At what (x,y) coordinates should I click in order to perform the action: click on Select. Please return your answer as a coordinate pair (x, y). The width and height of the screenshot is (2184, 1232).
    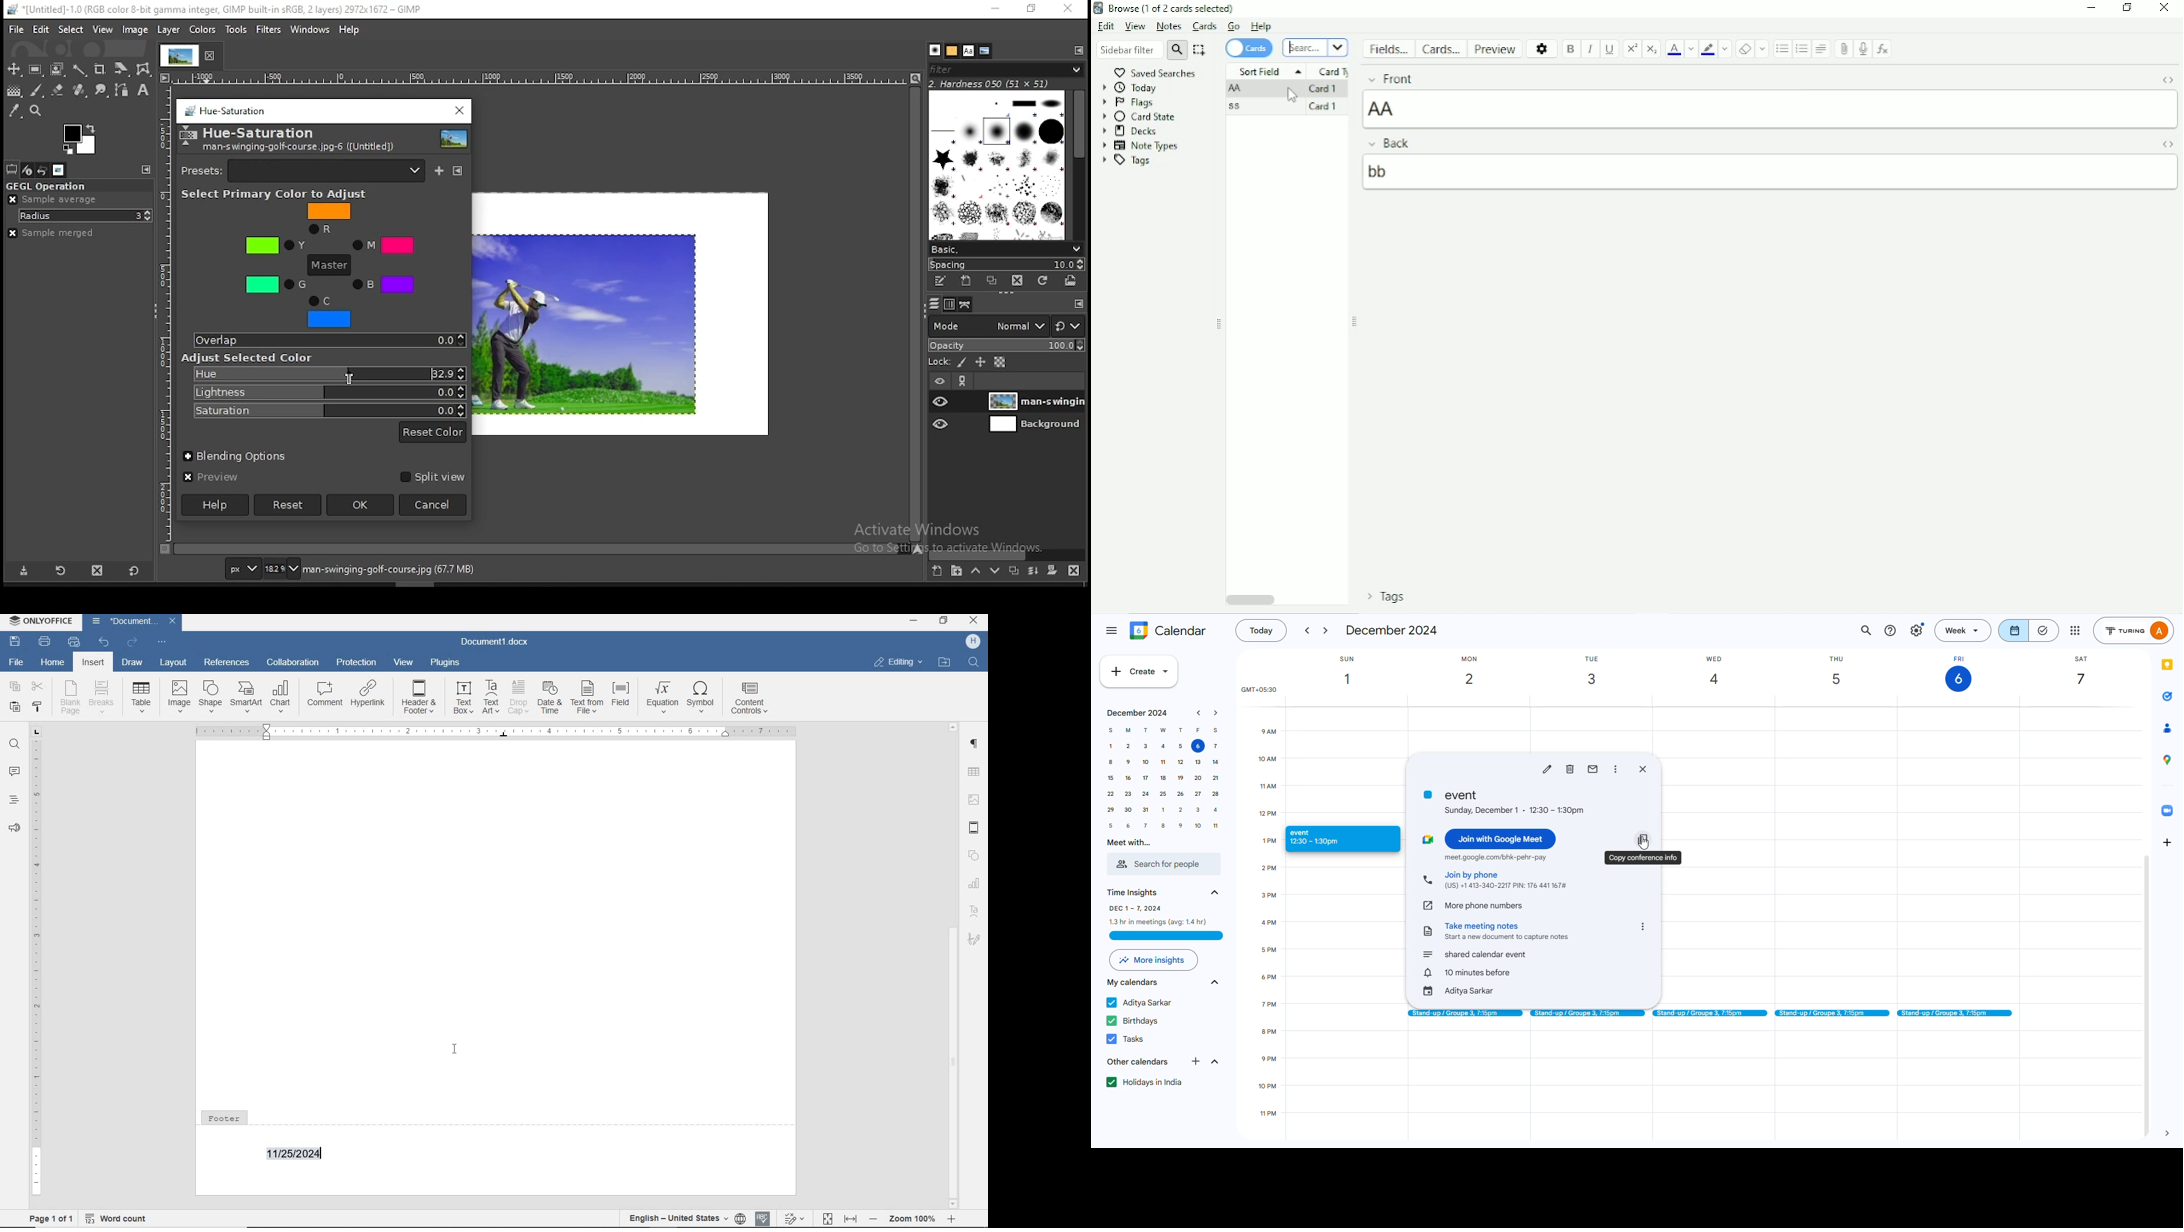
    Looking at the image, I should click on (1200, 51).